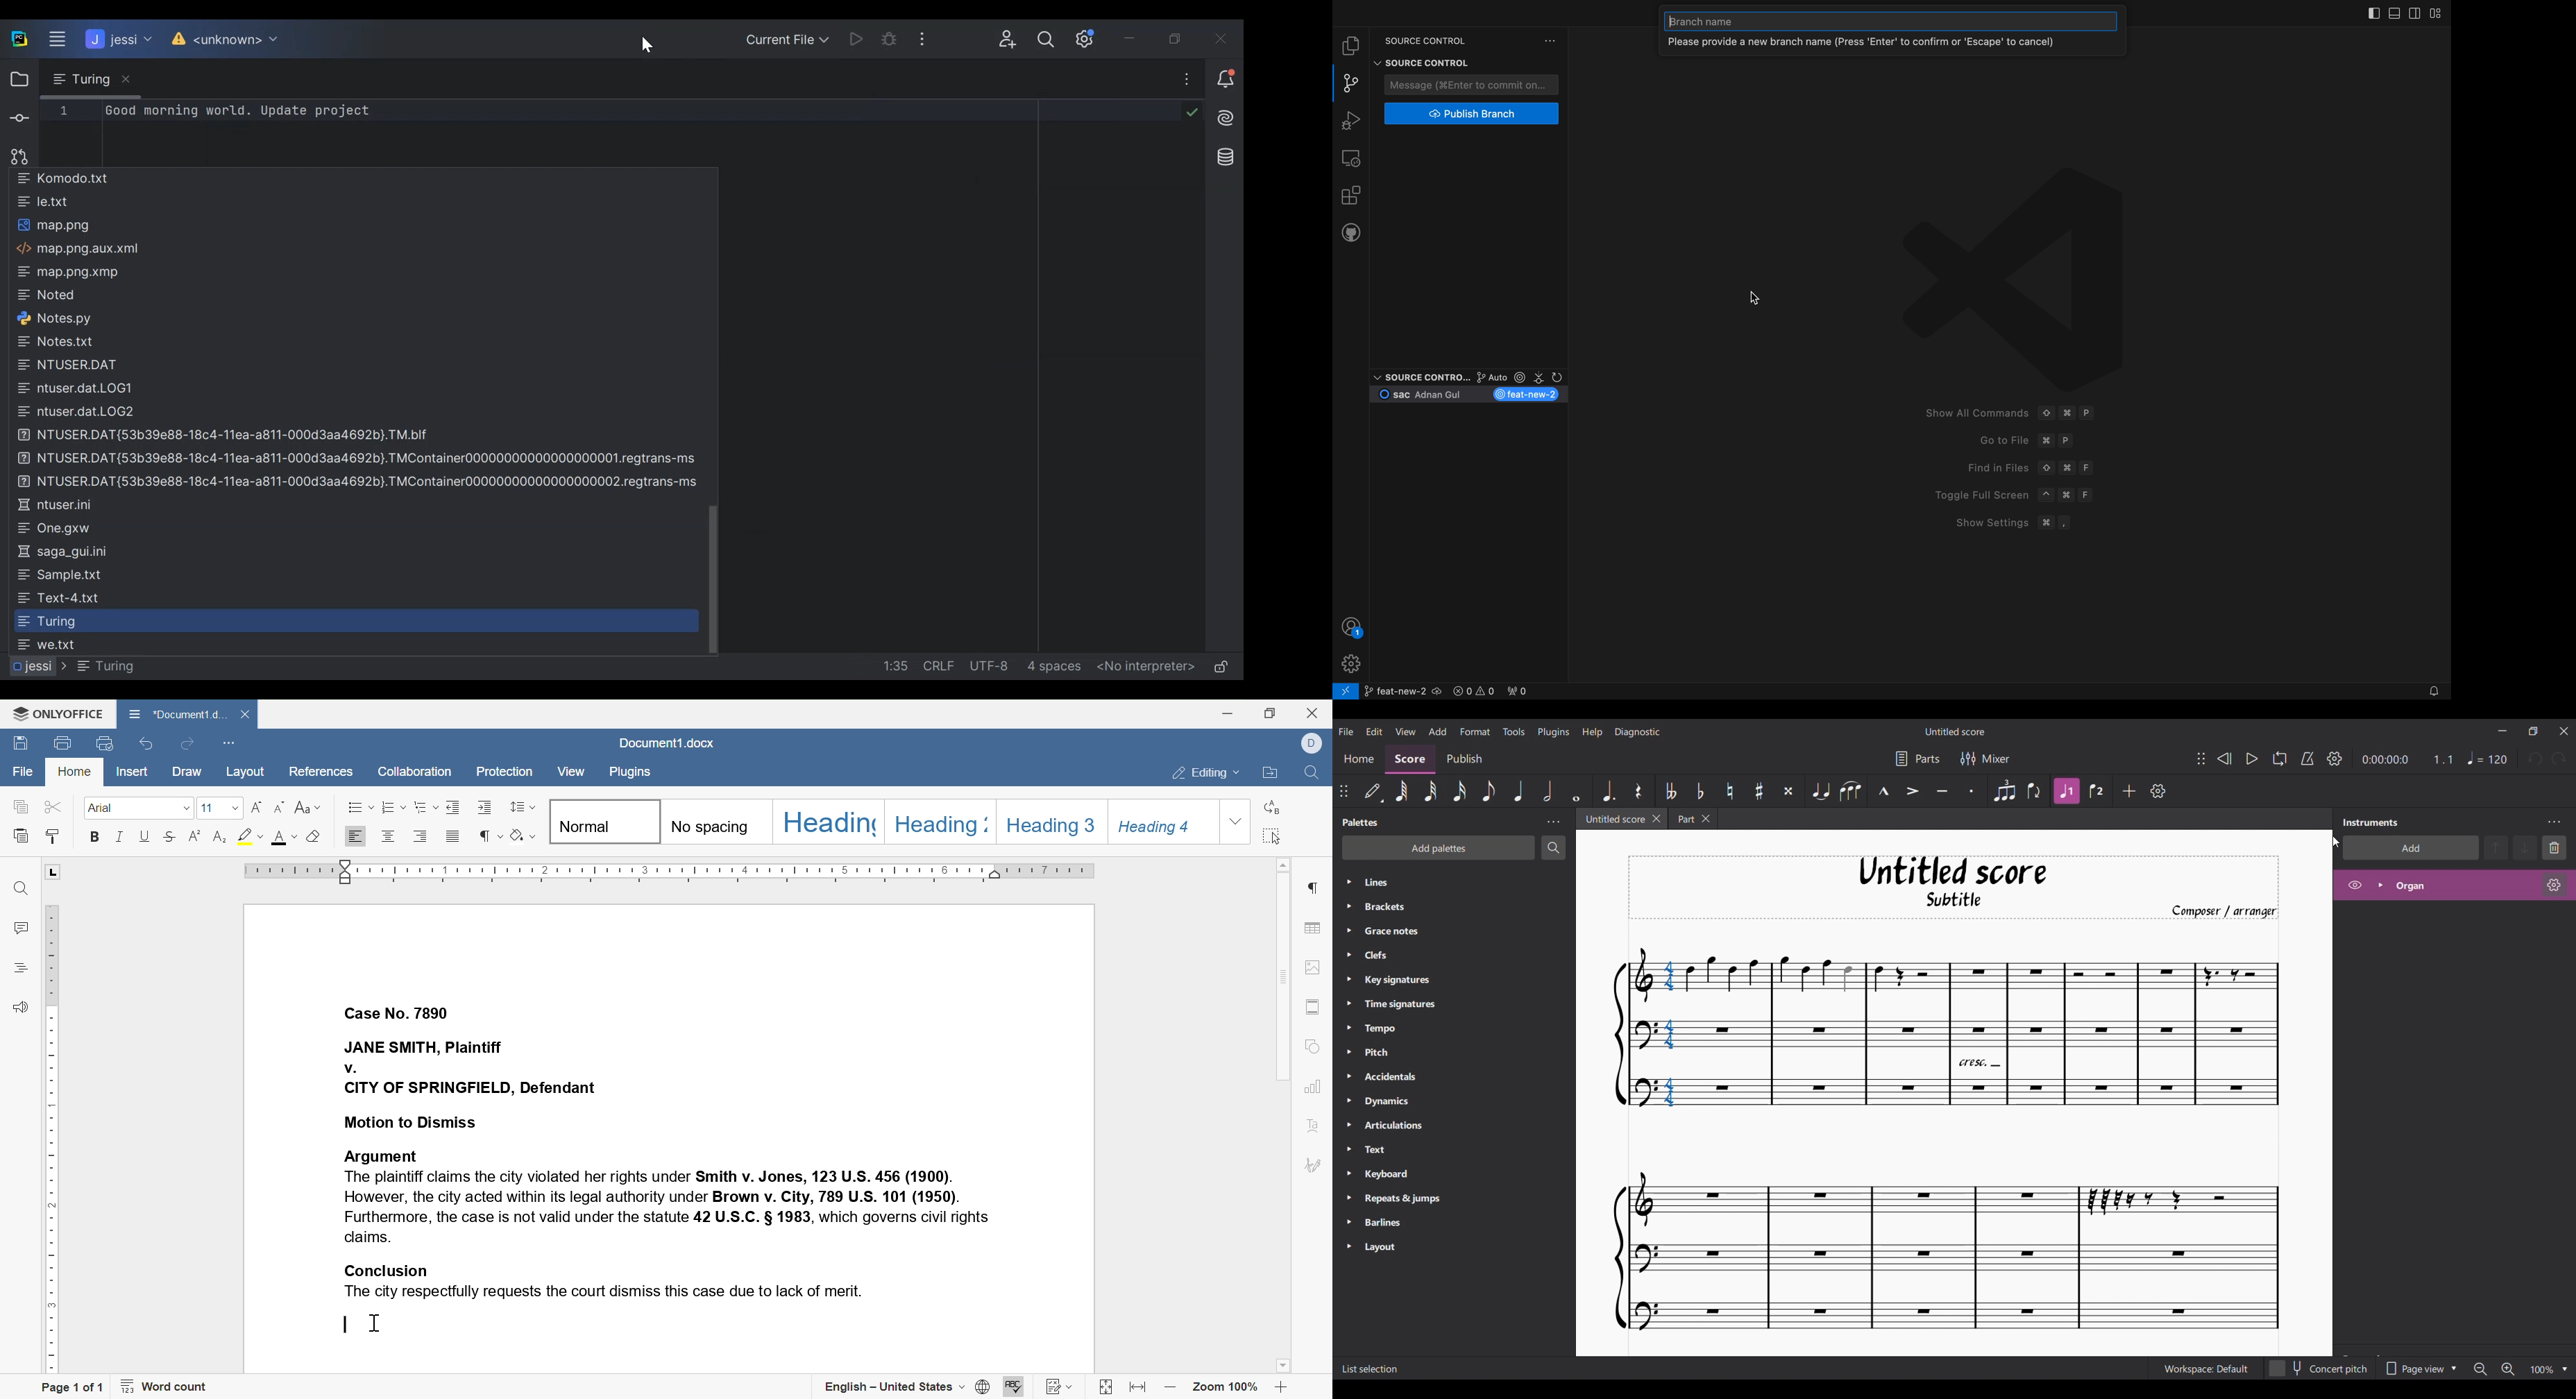  What do you see at coordinates (1514, 731) in the screenshot?
I see `Tools menu` at bounding box center [1514, 731].